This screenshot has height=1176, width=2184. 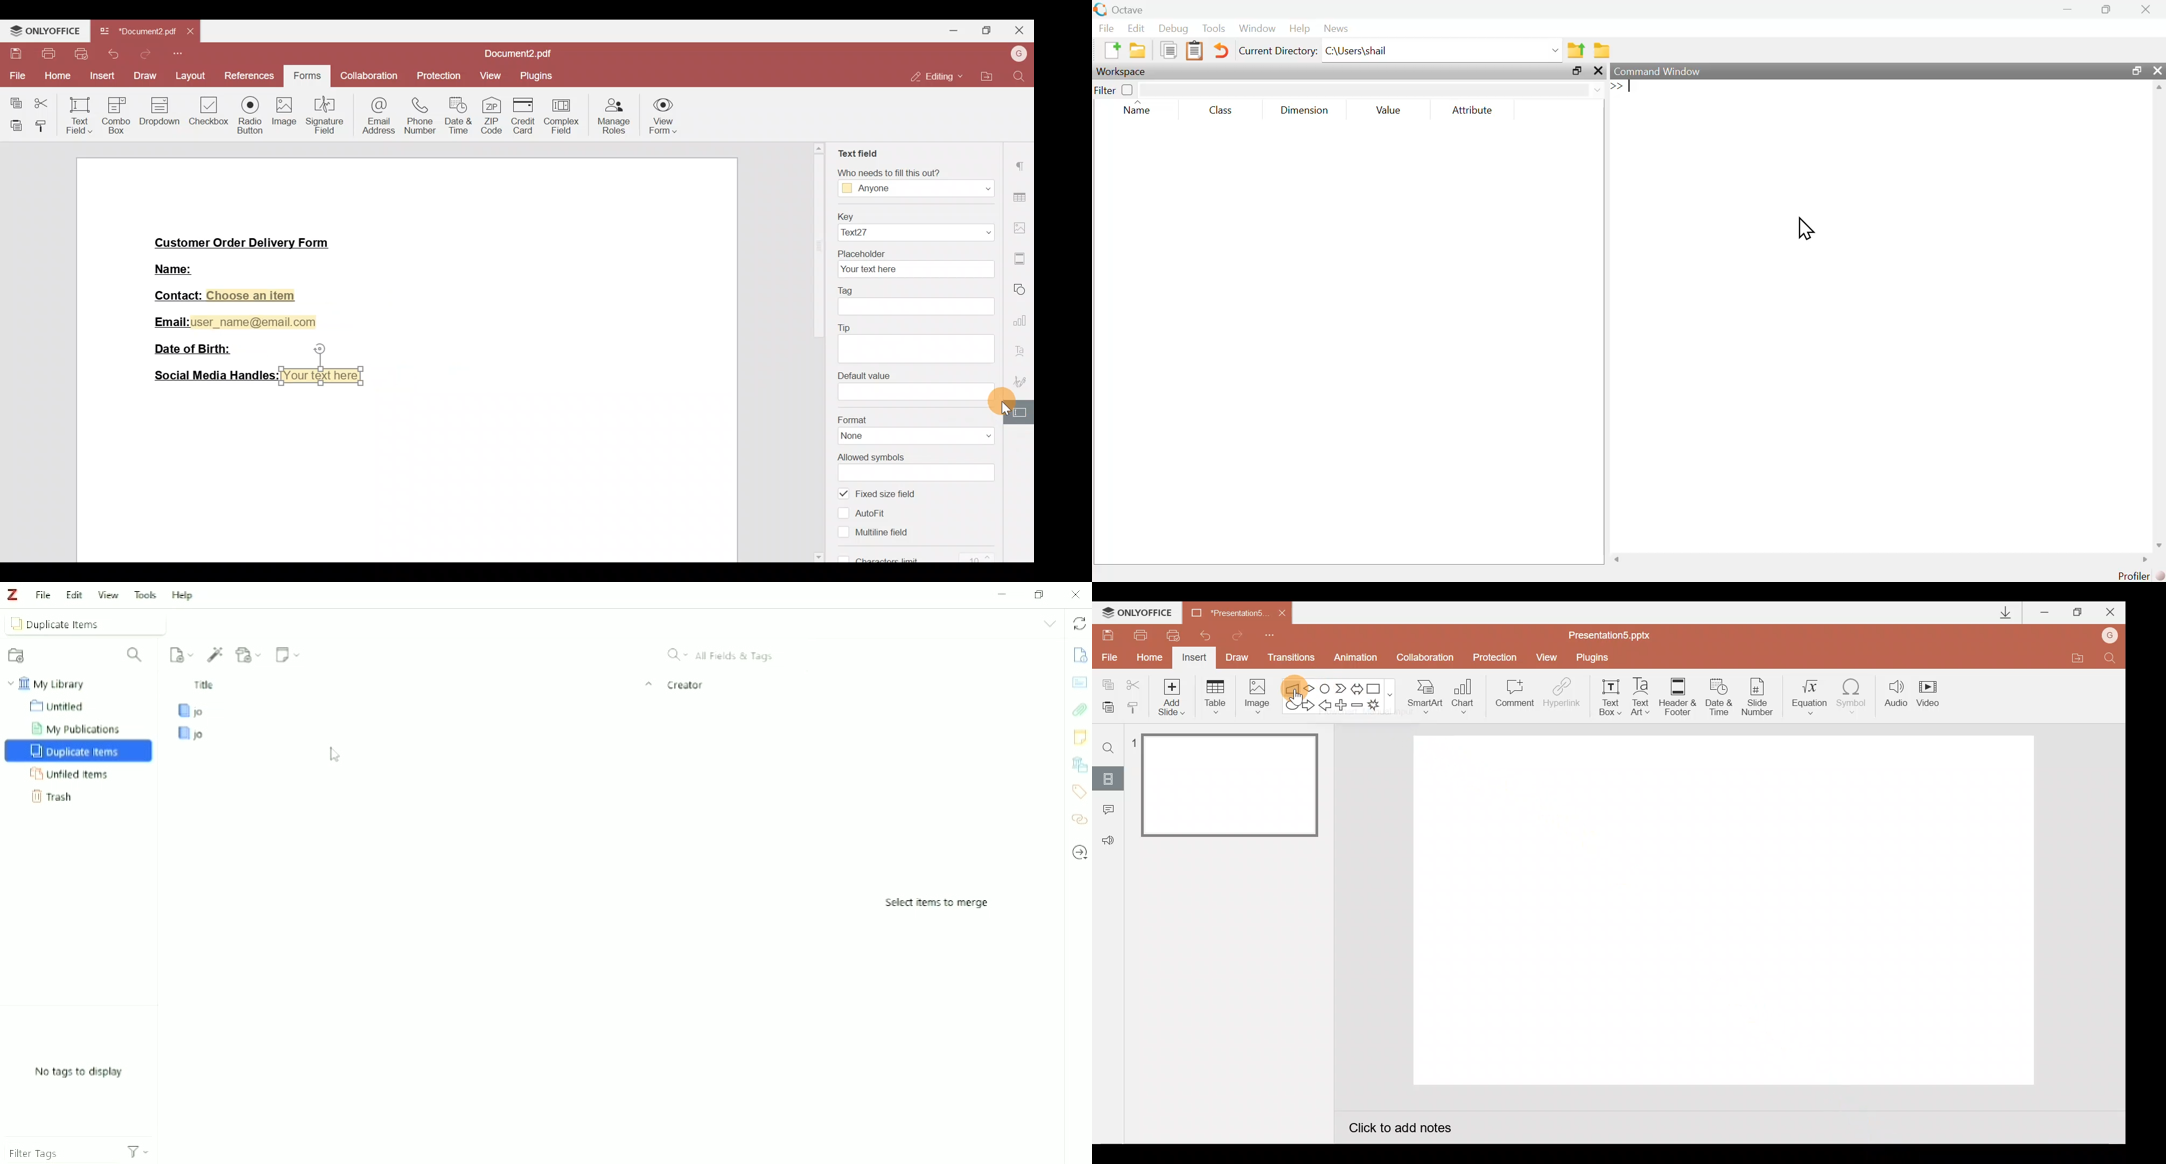 I want to click on Tools, so click(x=145, y=595).